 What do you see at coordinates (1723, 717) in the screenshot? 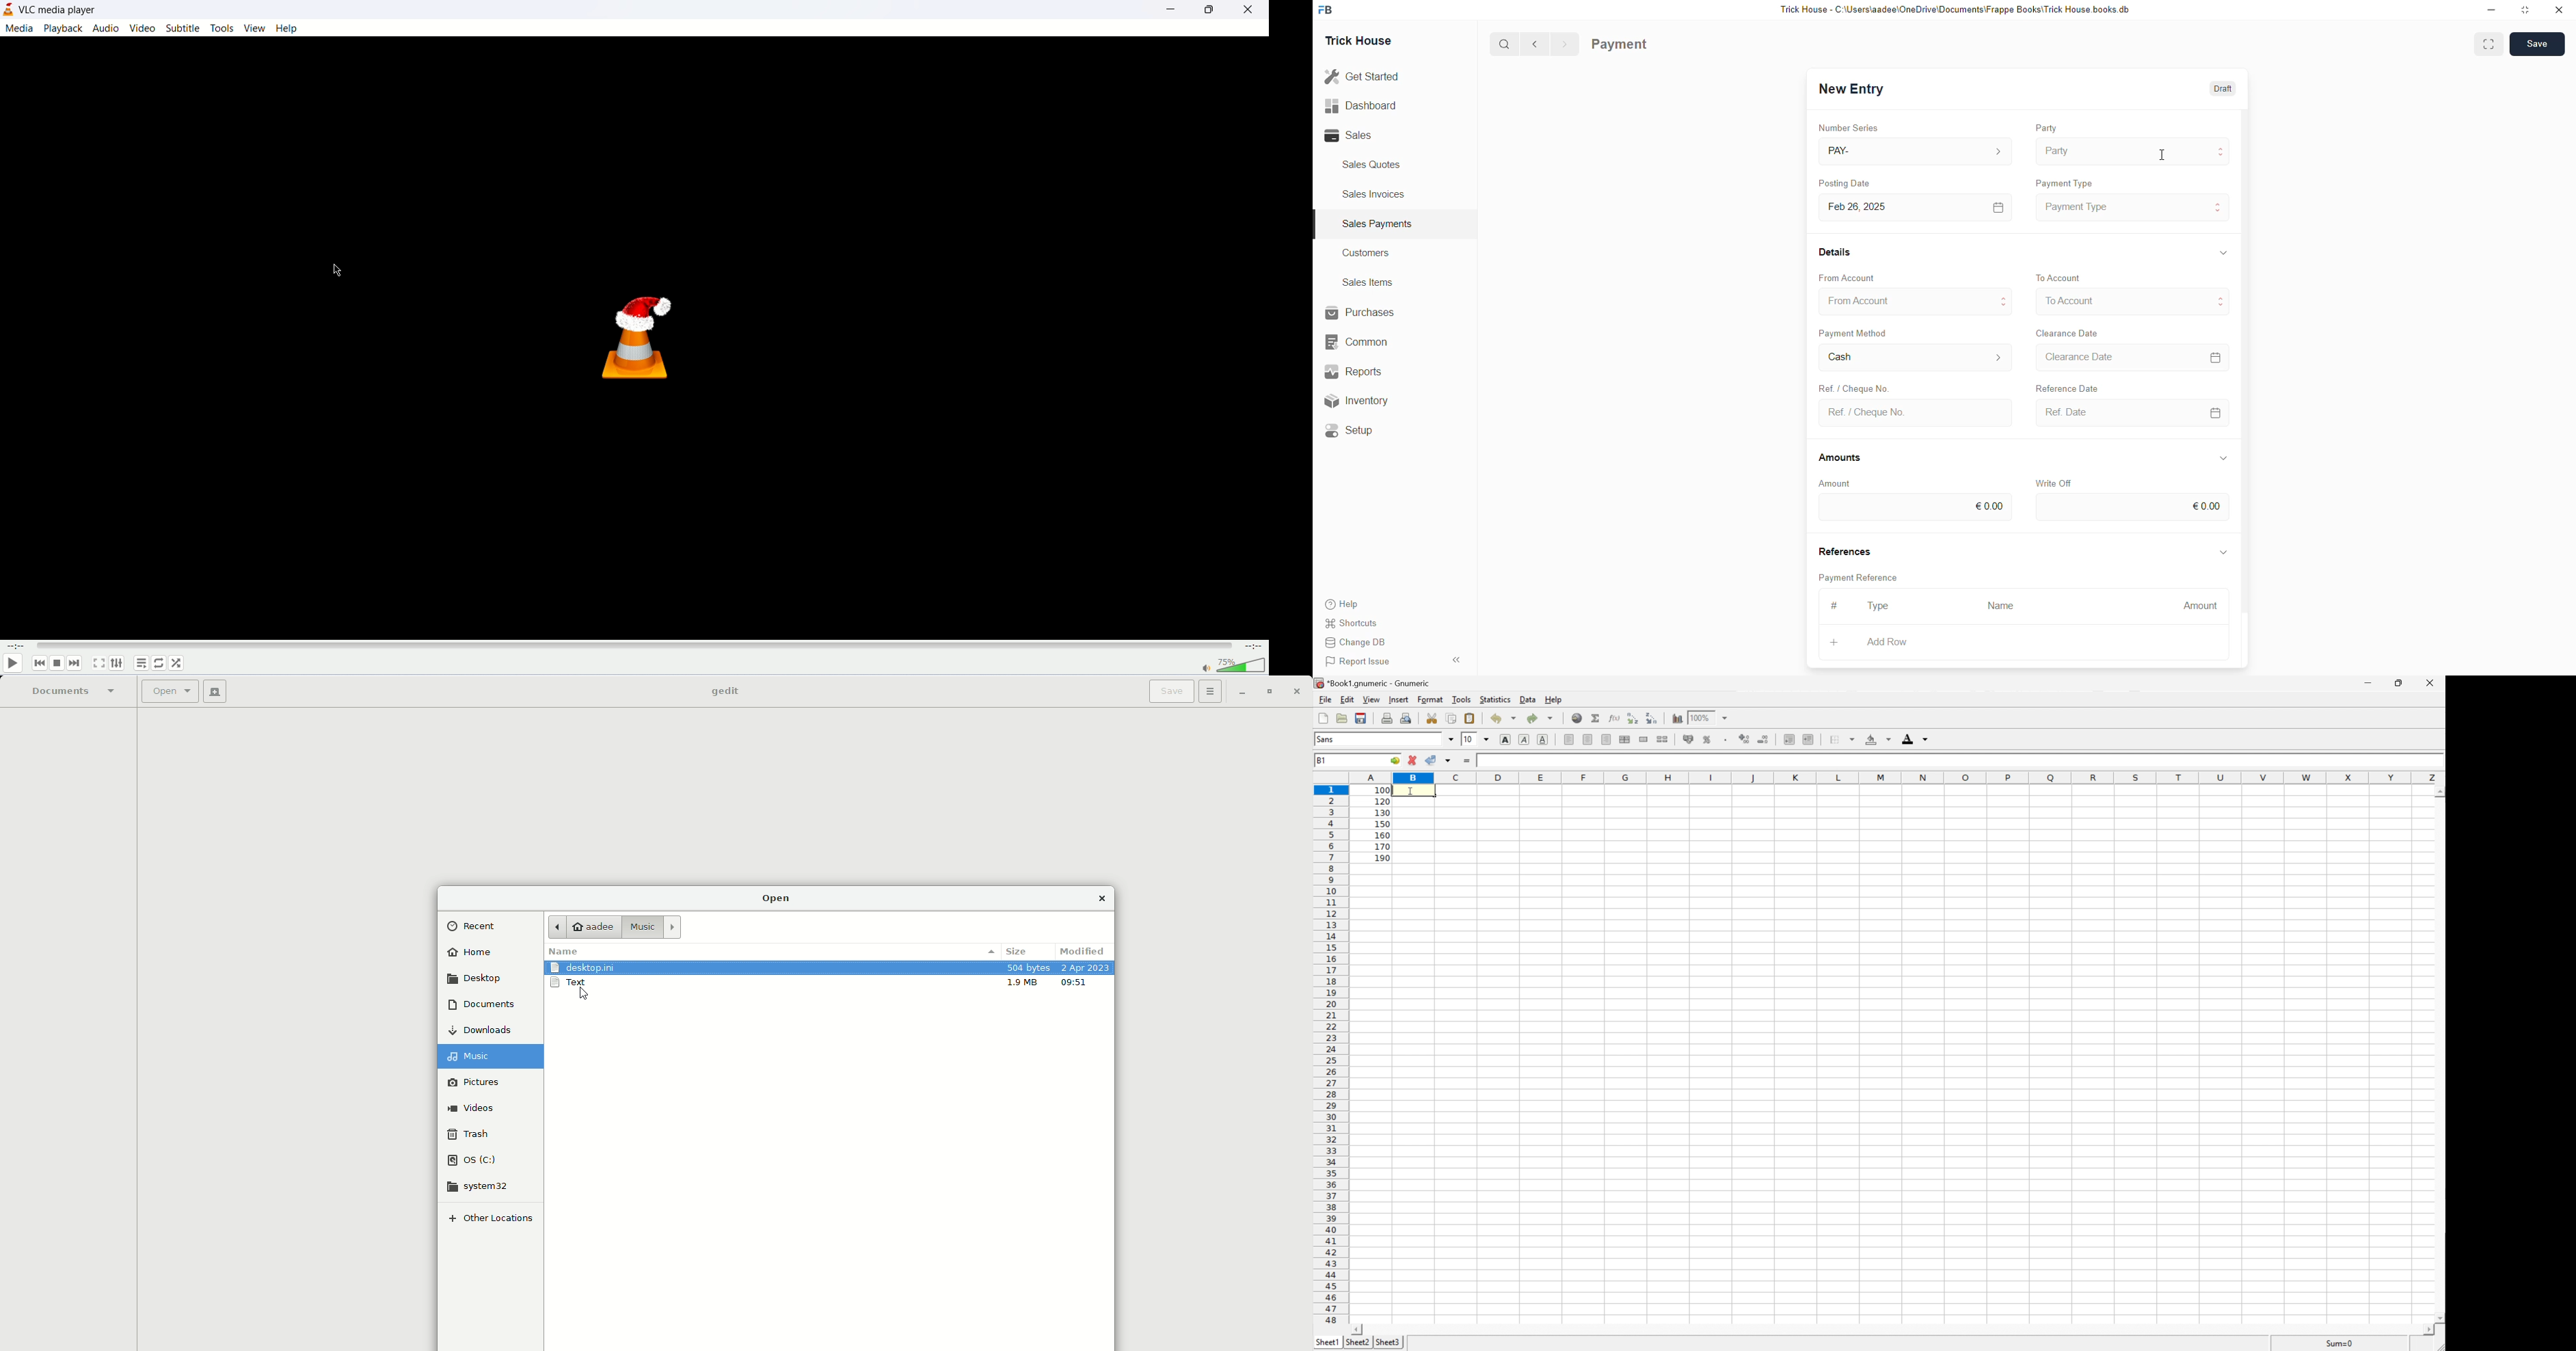
I see `Drop Down` at bounding box center [1723, 717].